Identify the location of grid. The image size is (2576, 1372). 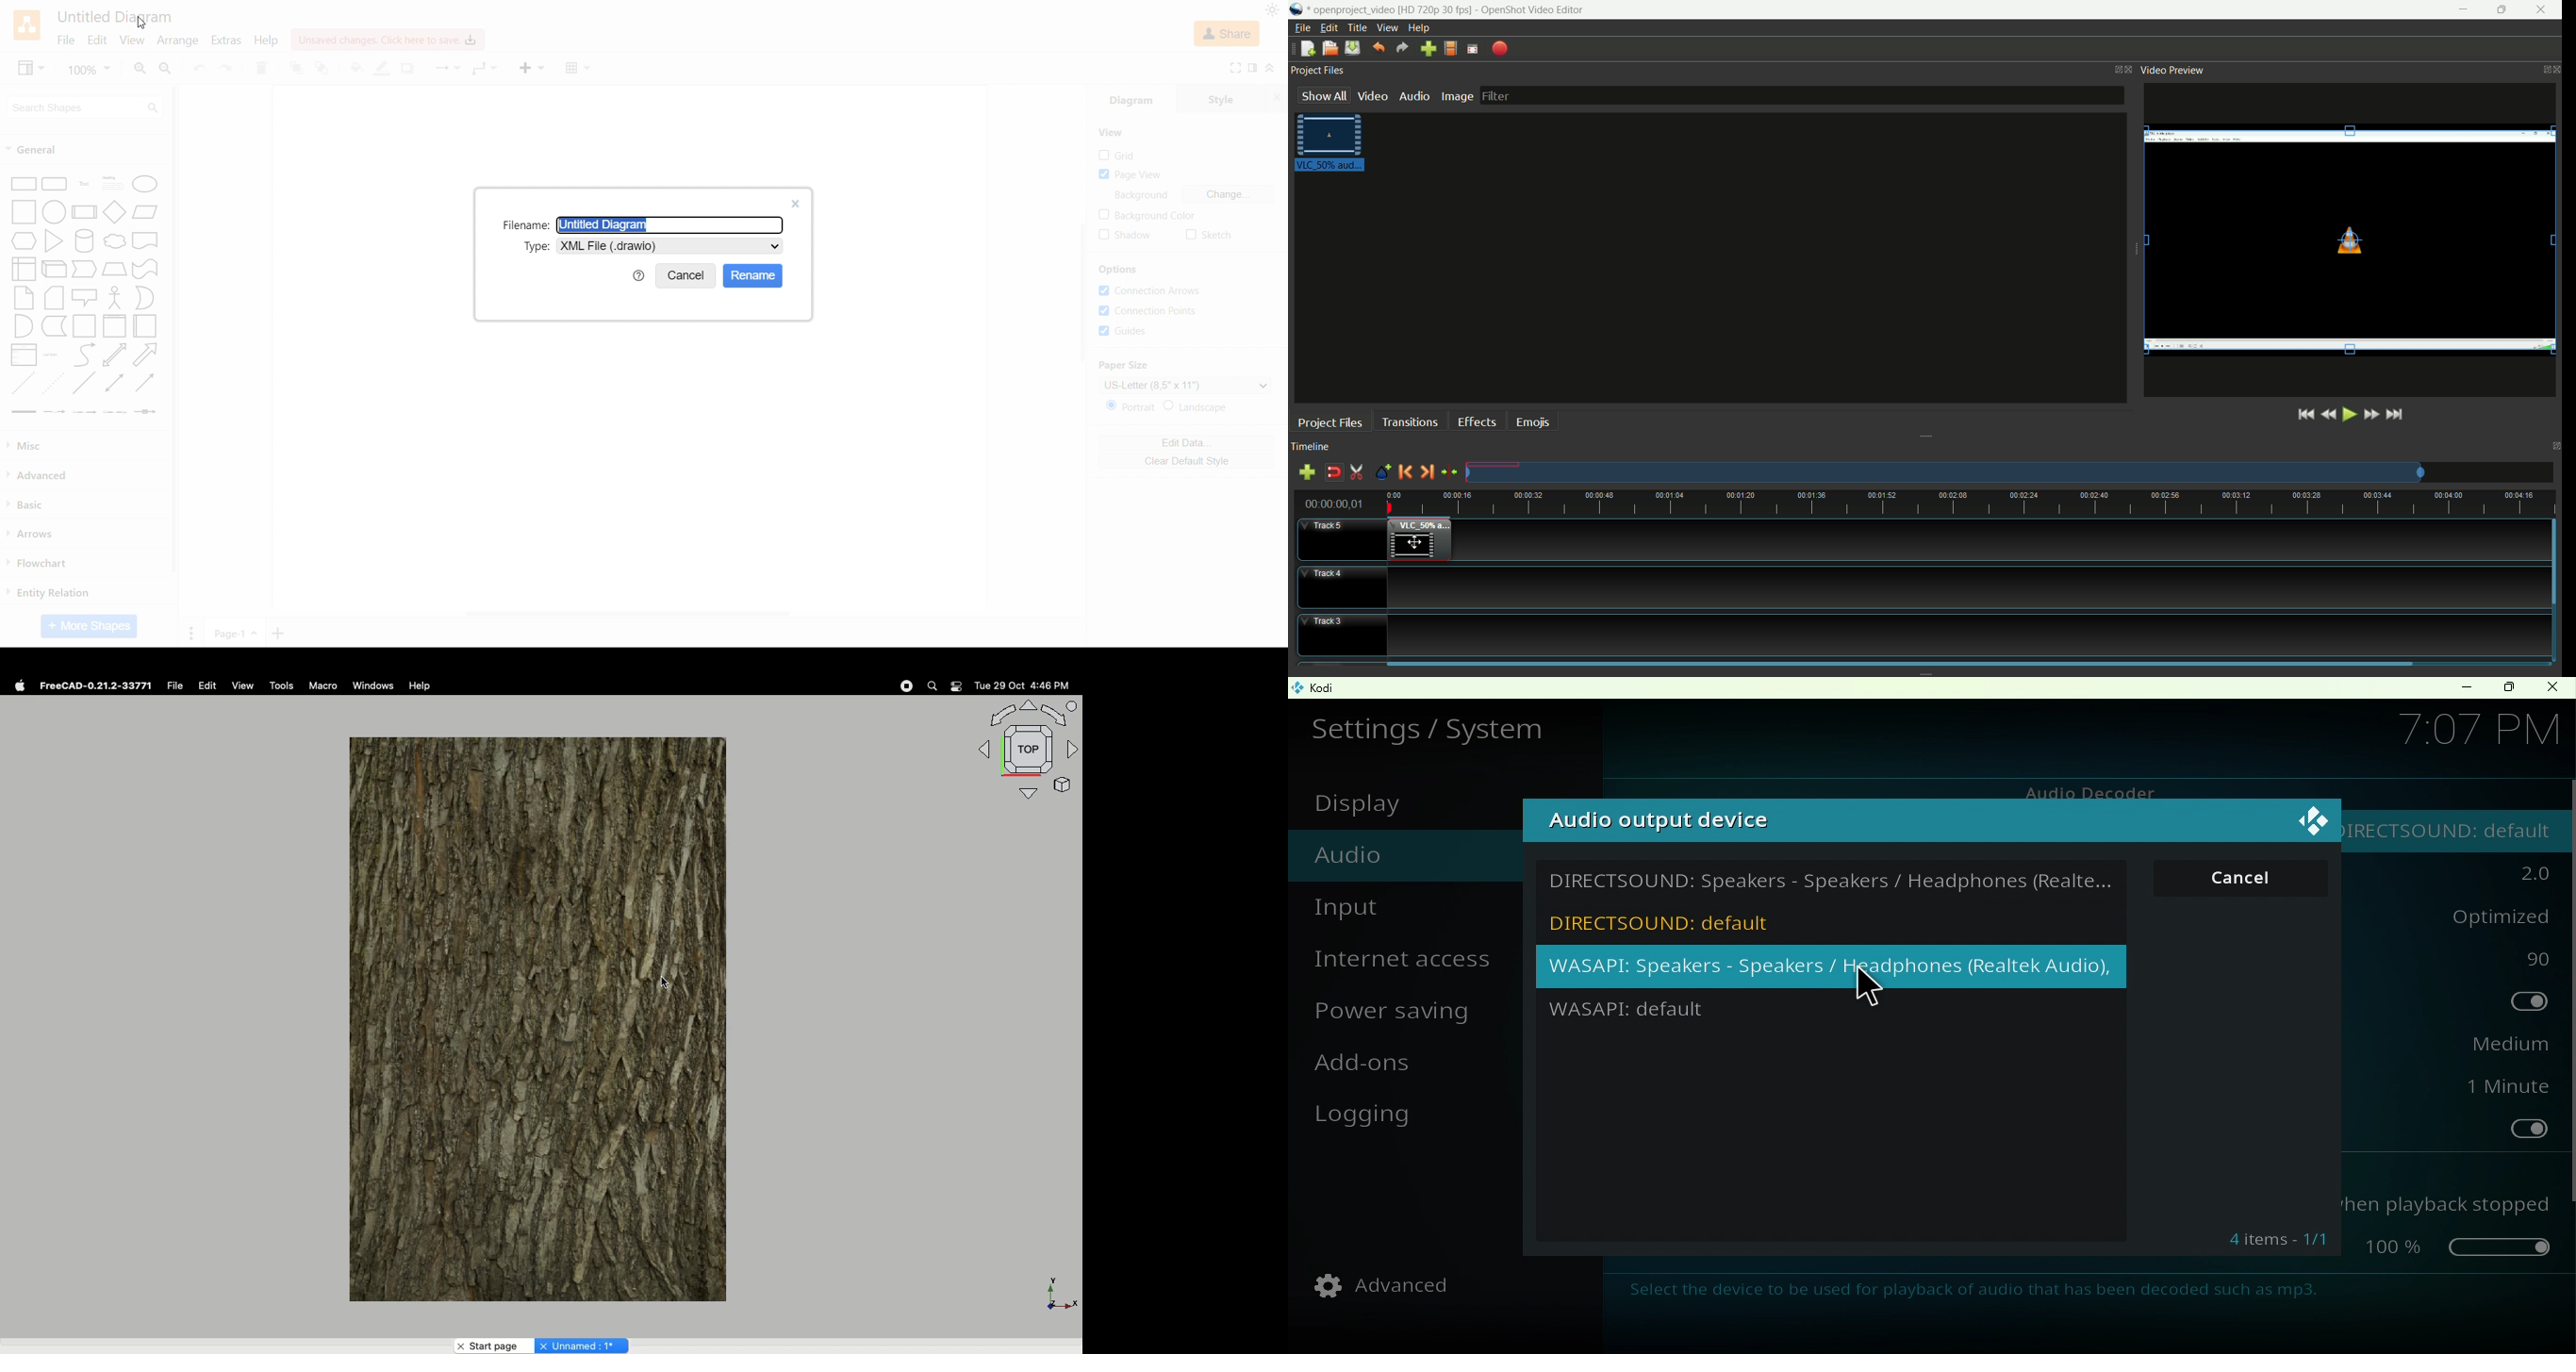
(1117, 155).